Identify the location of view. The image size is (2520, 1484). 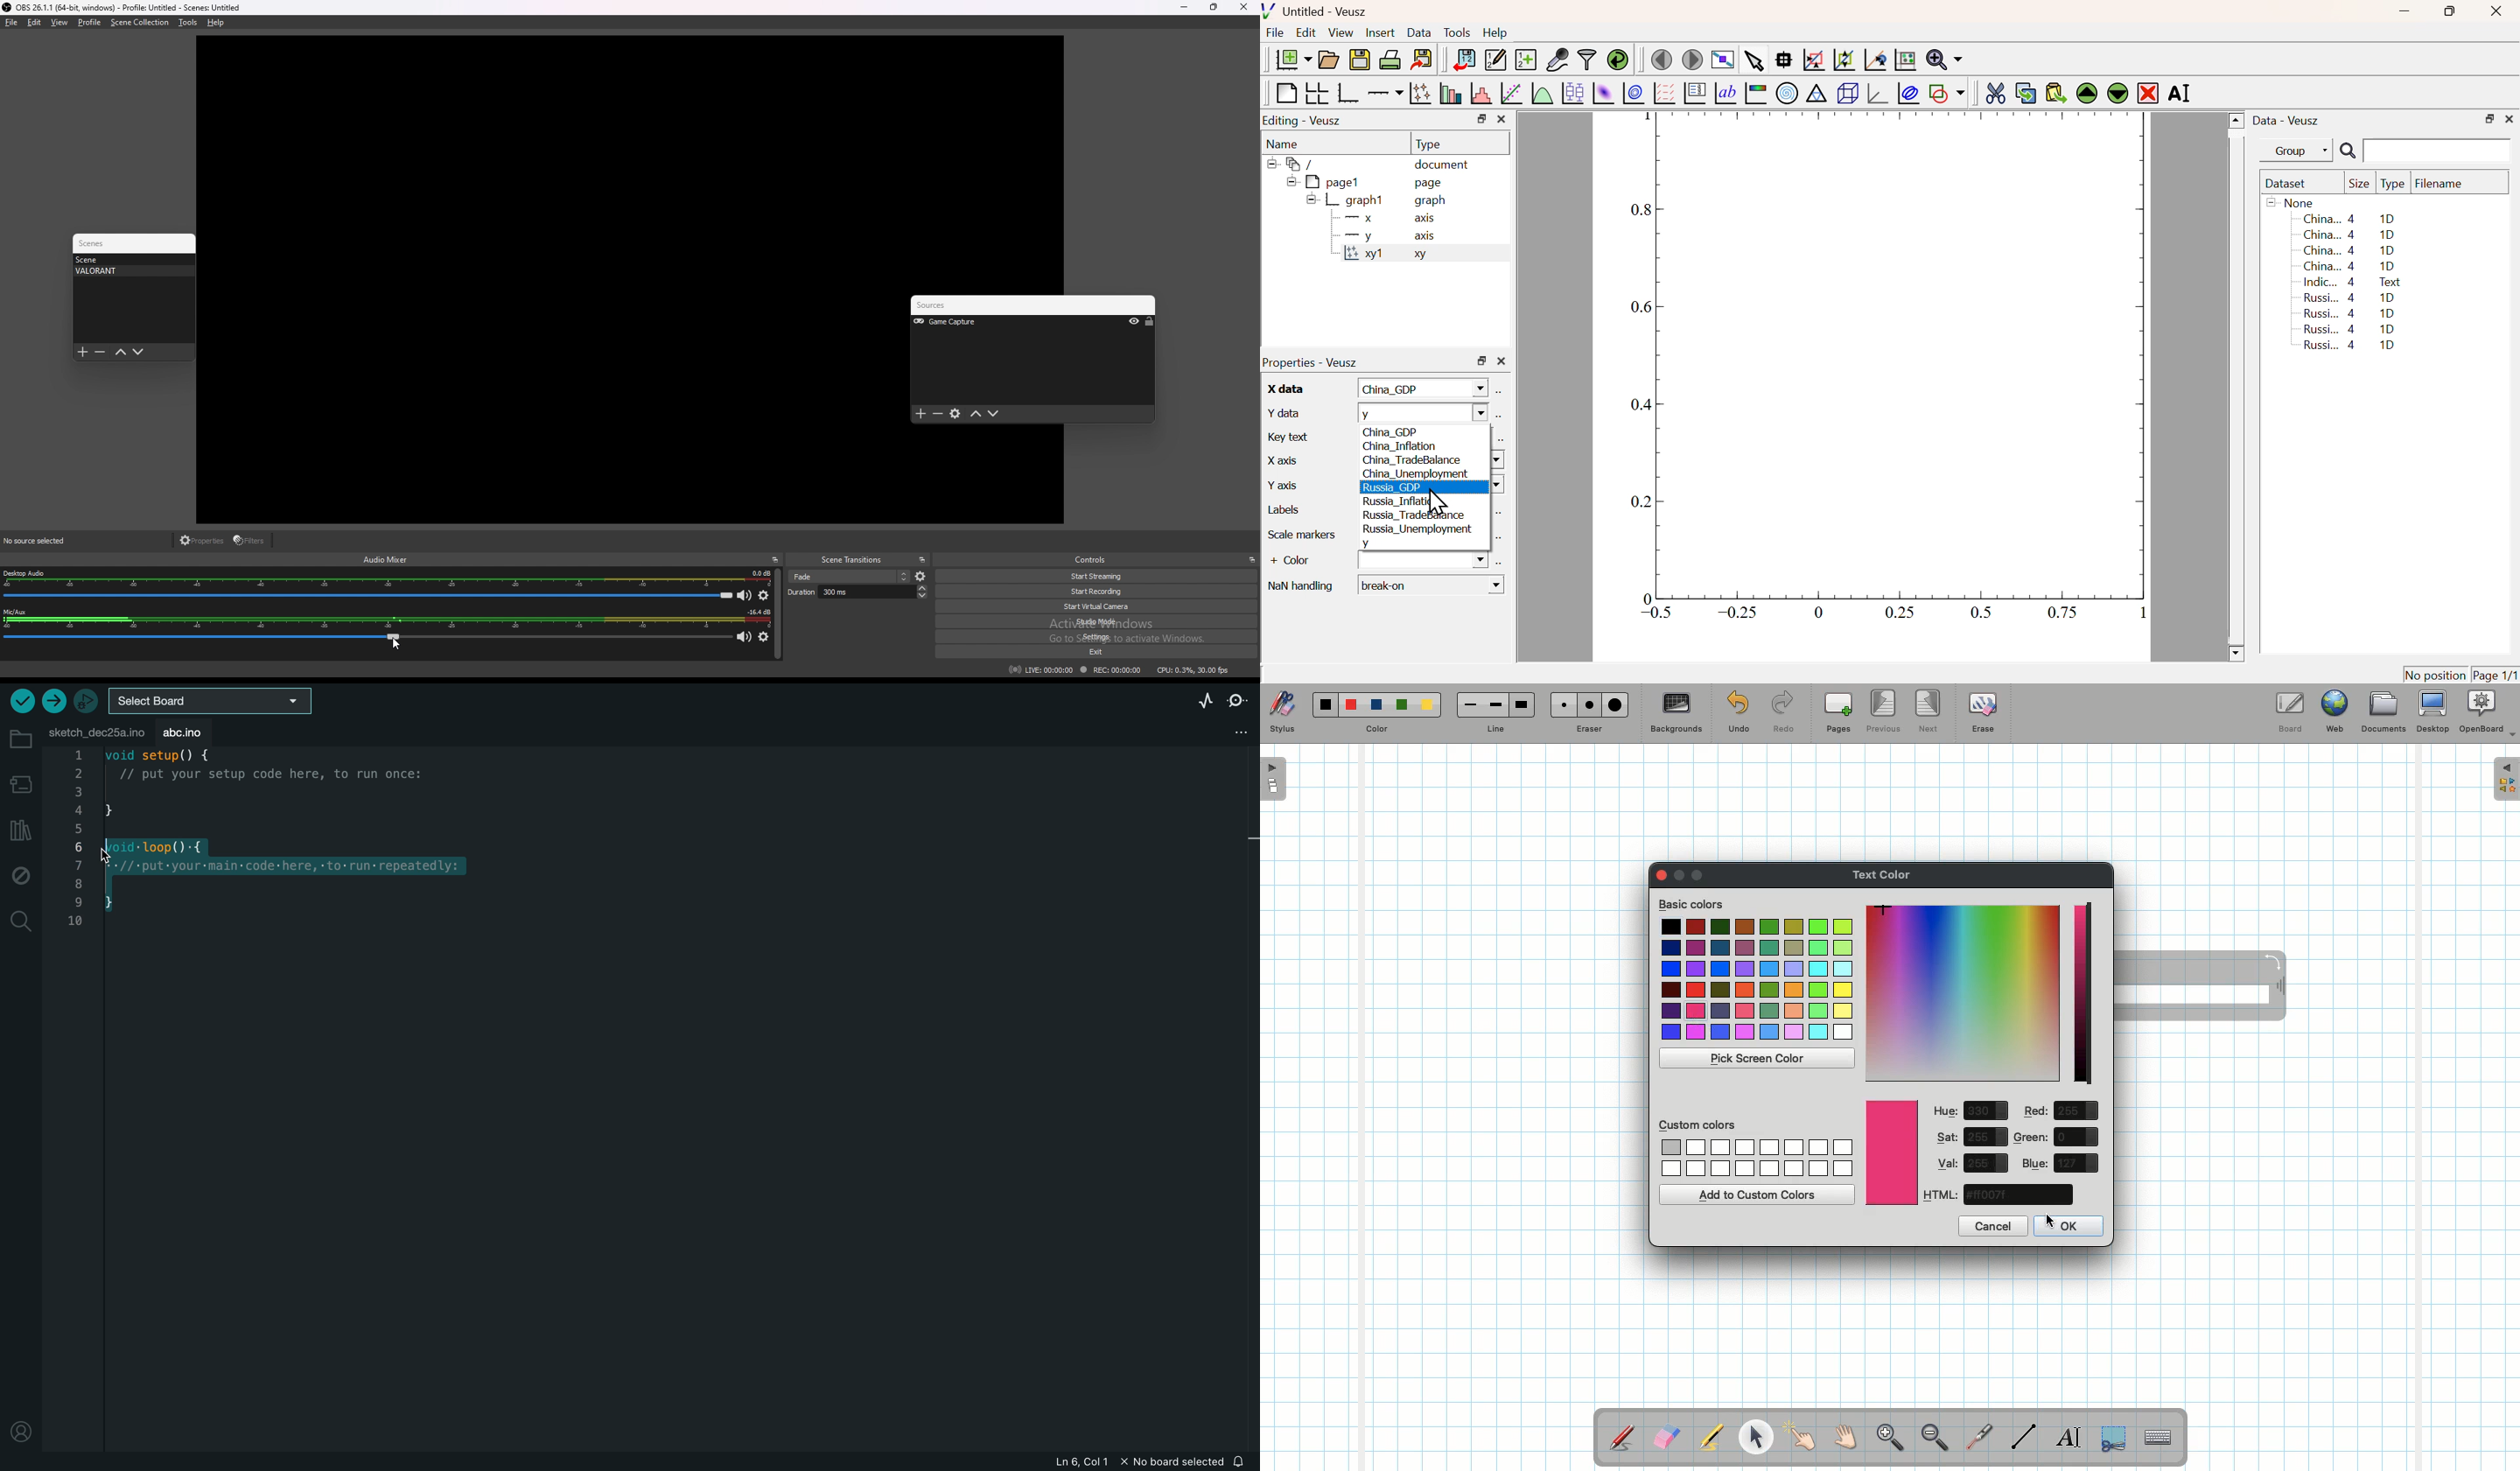
(60, 22).